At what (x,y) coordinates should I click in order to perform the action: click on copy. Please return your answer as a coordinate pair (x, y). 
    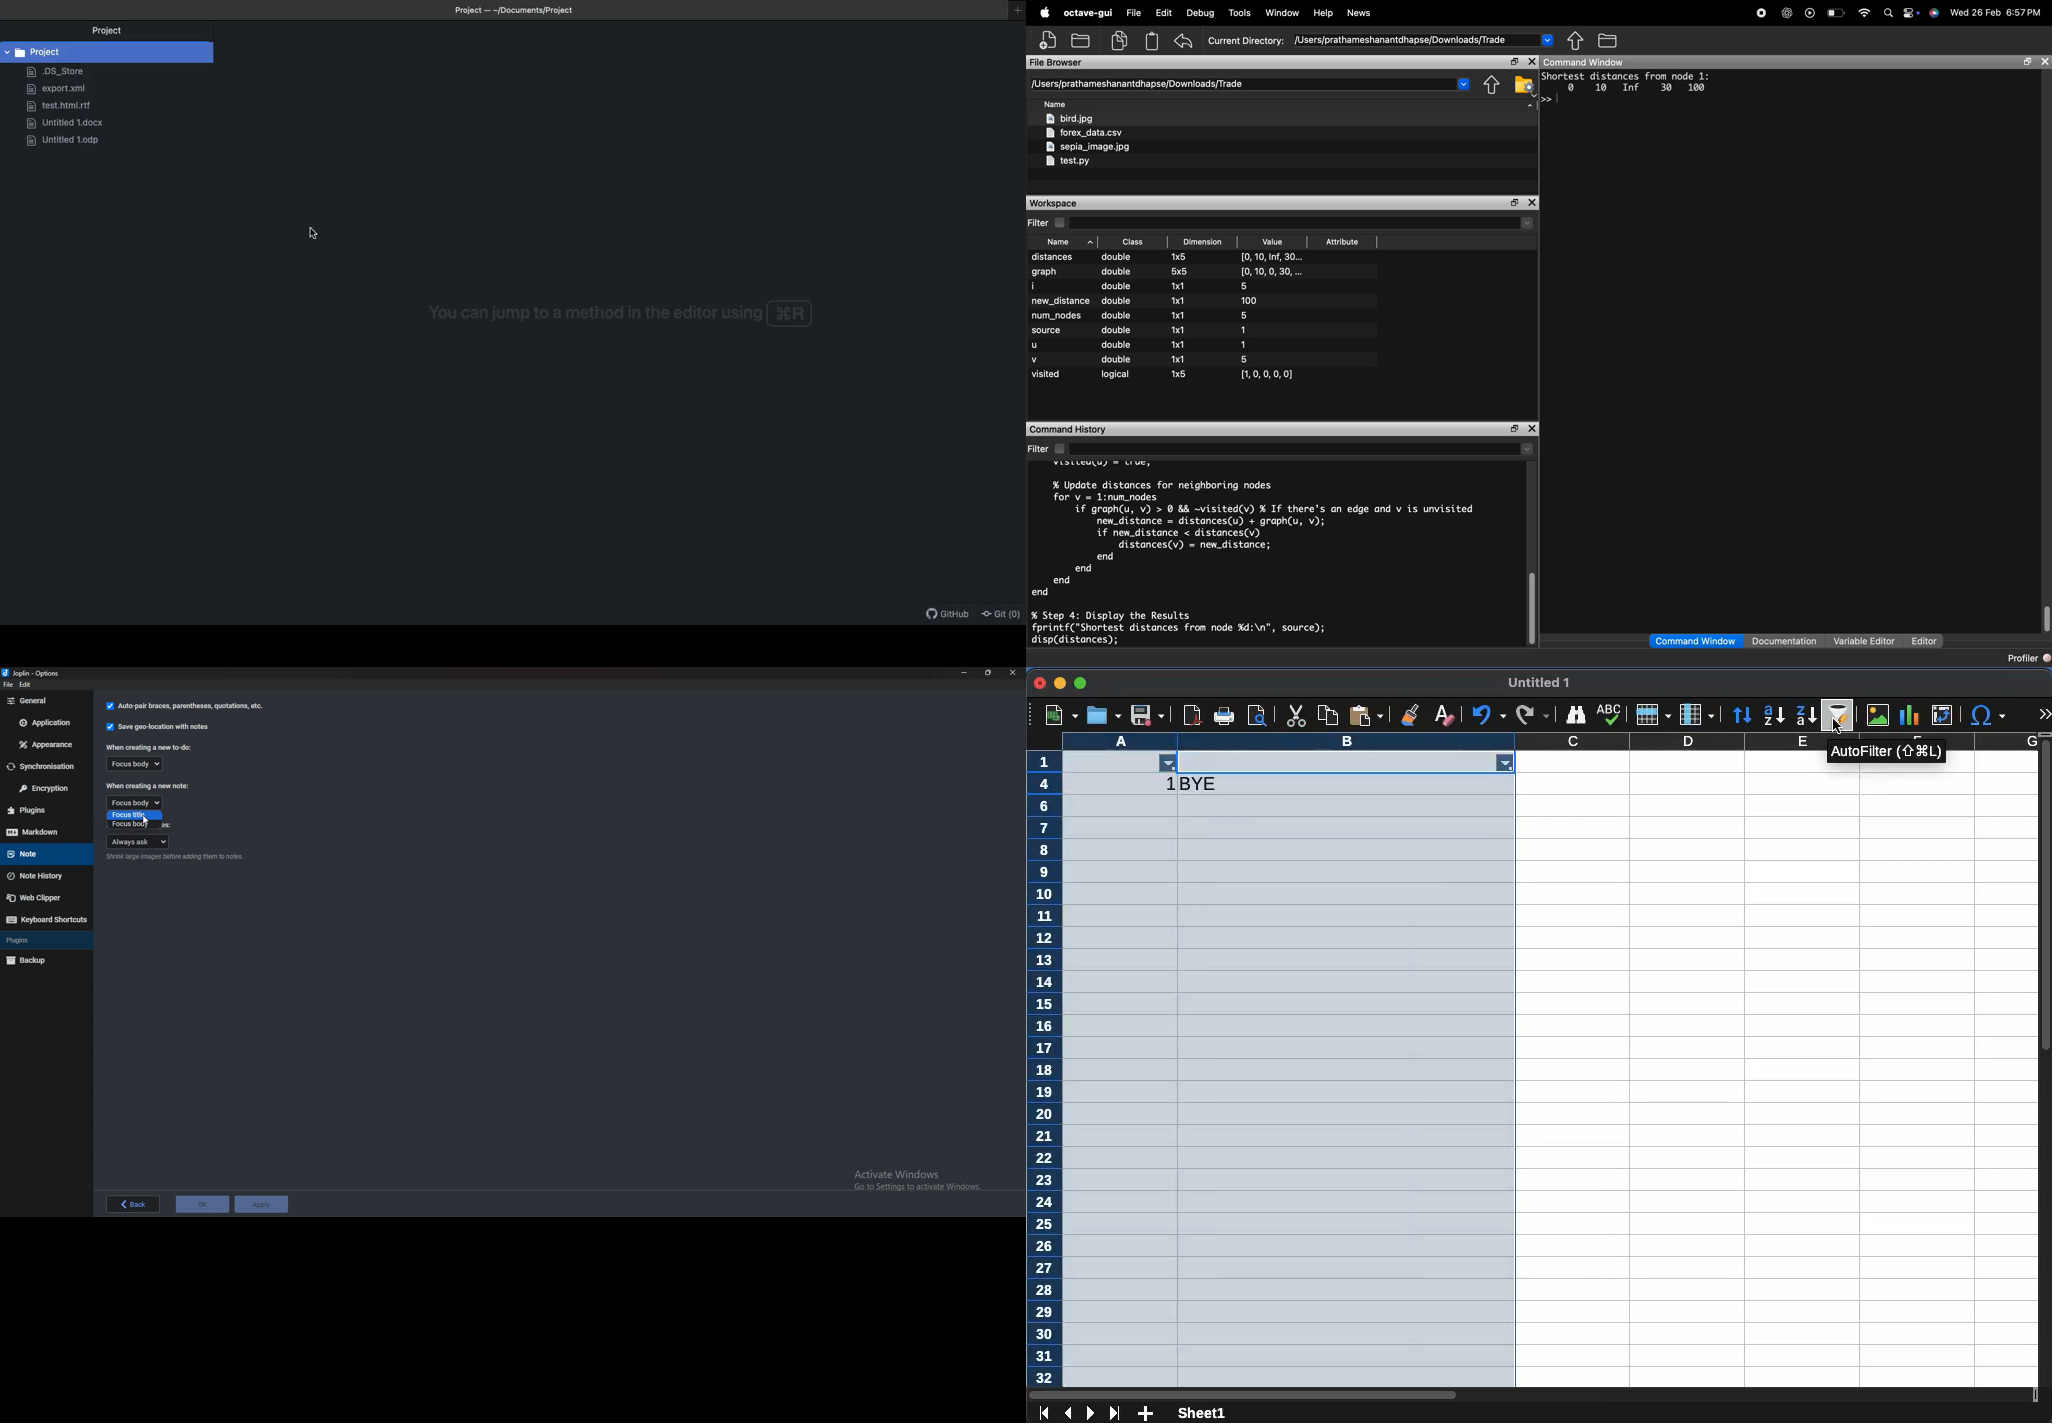
    Looking at the image, I should click on (1118, 39).